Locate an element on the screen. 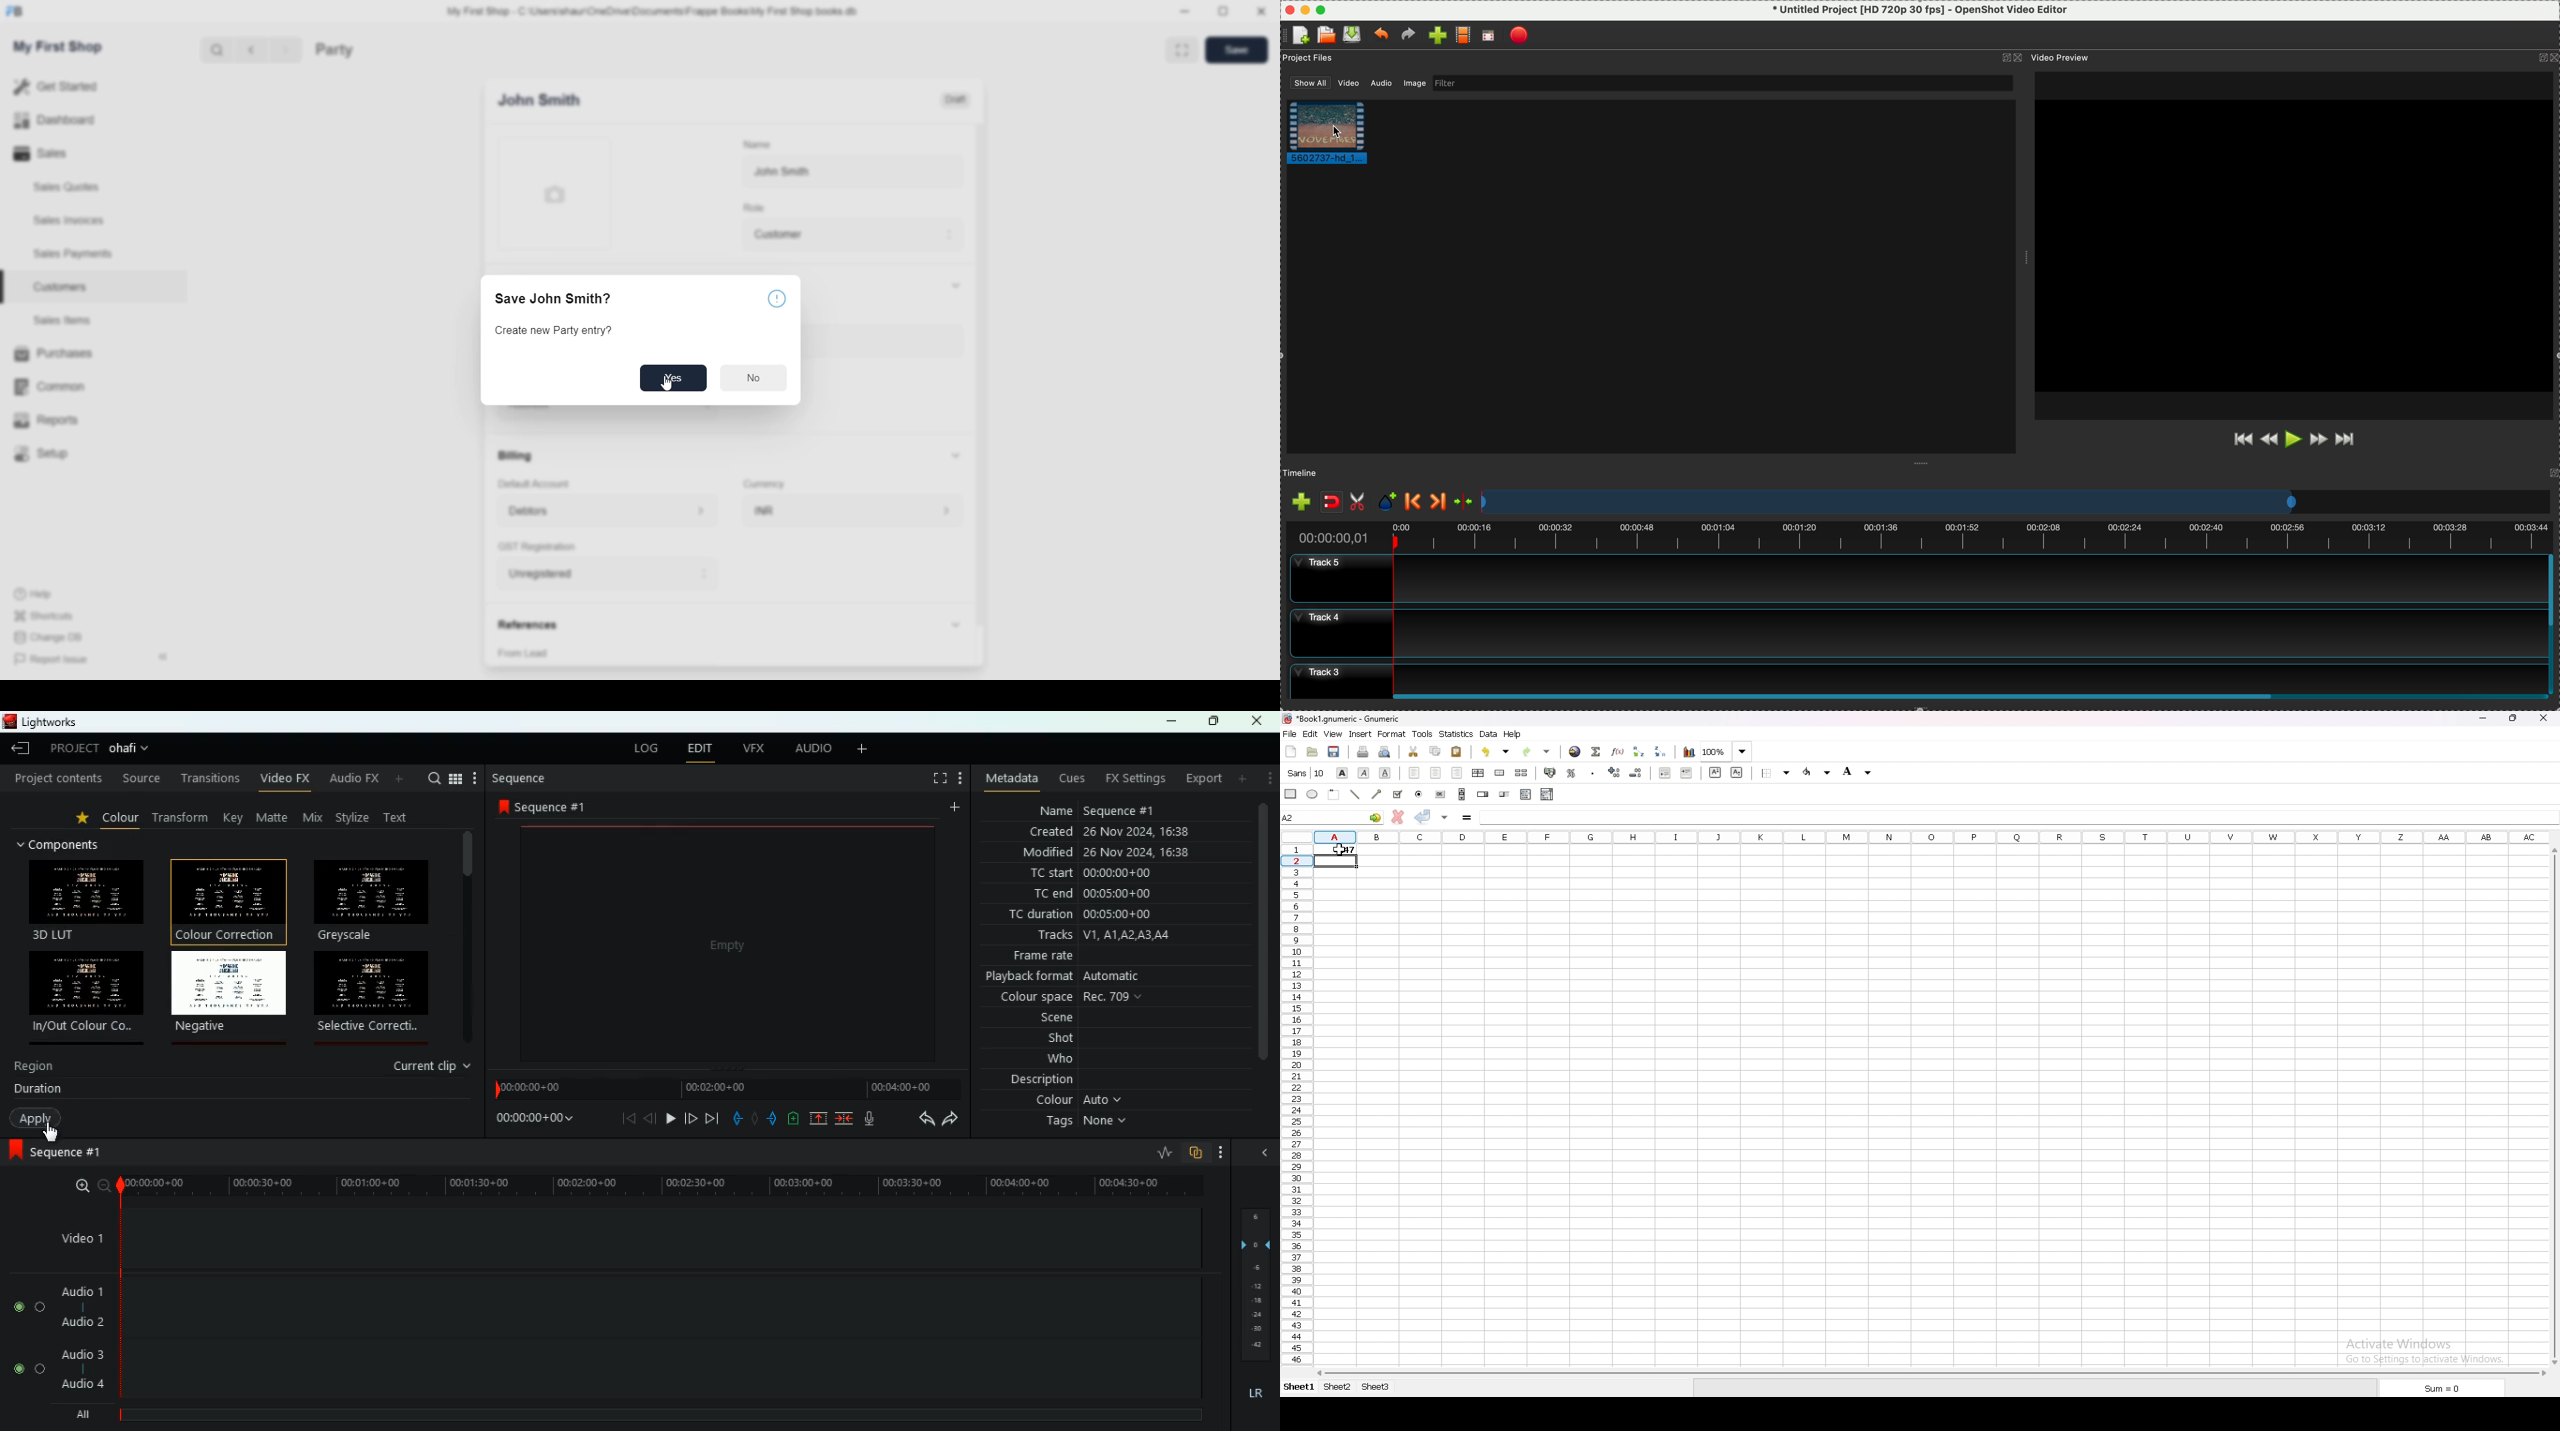 The height and width of the screenshot is (1456, 2576). left align is located at coordinates (1414, 773).